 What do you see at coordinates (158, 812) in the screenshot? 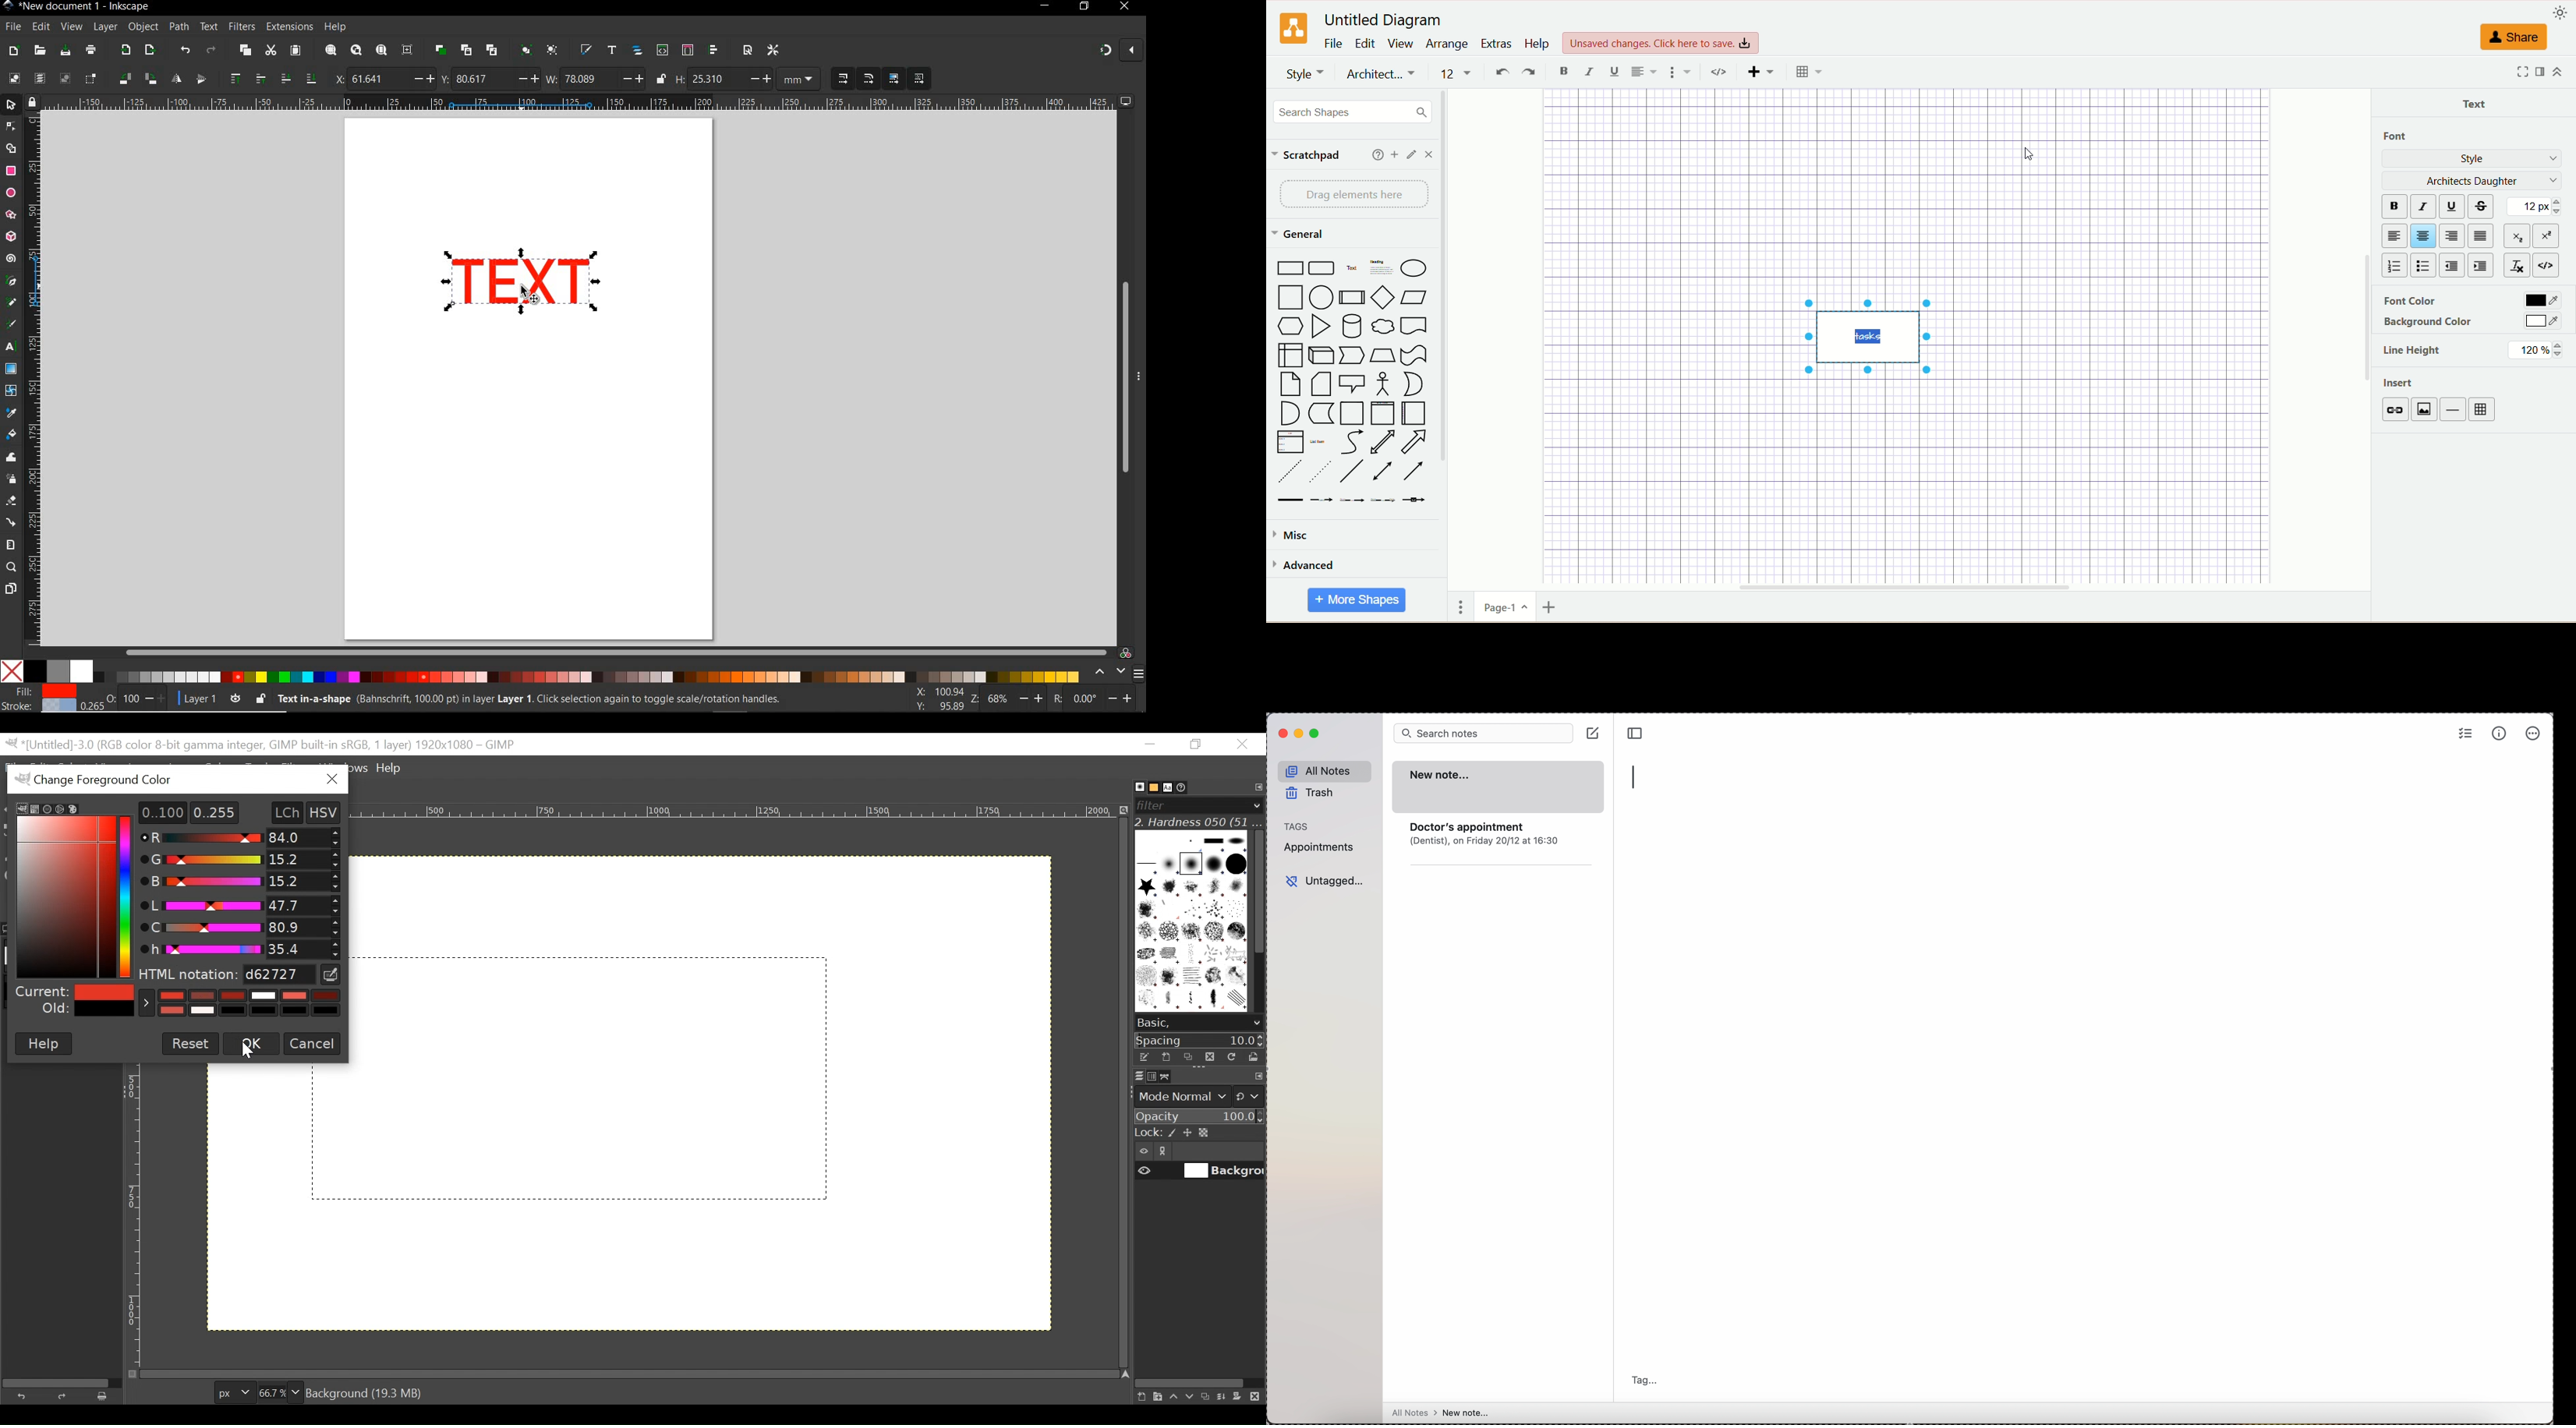
I see `0.100` at bounding box center [158, 812].